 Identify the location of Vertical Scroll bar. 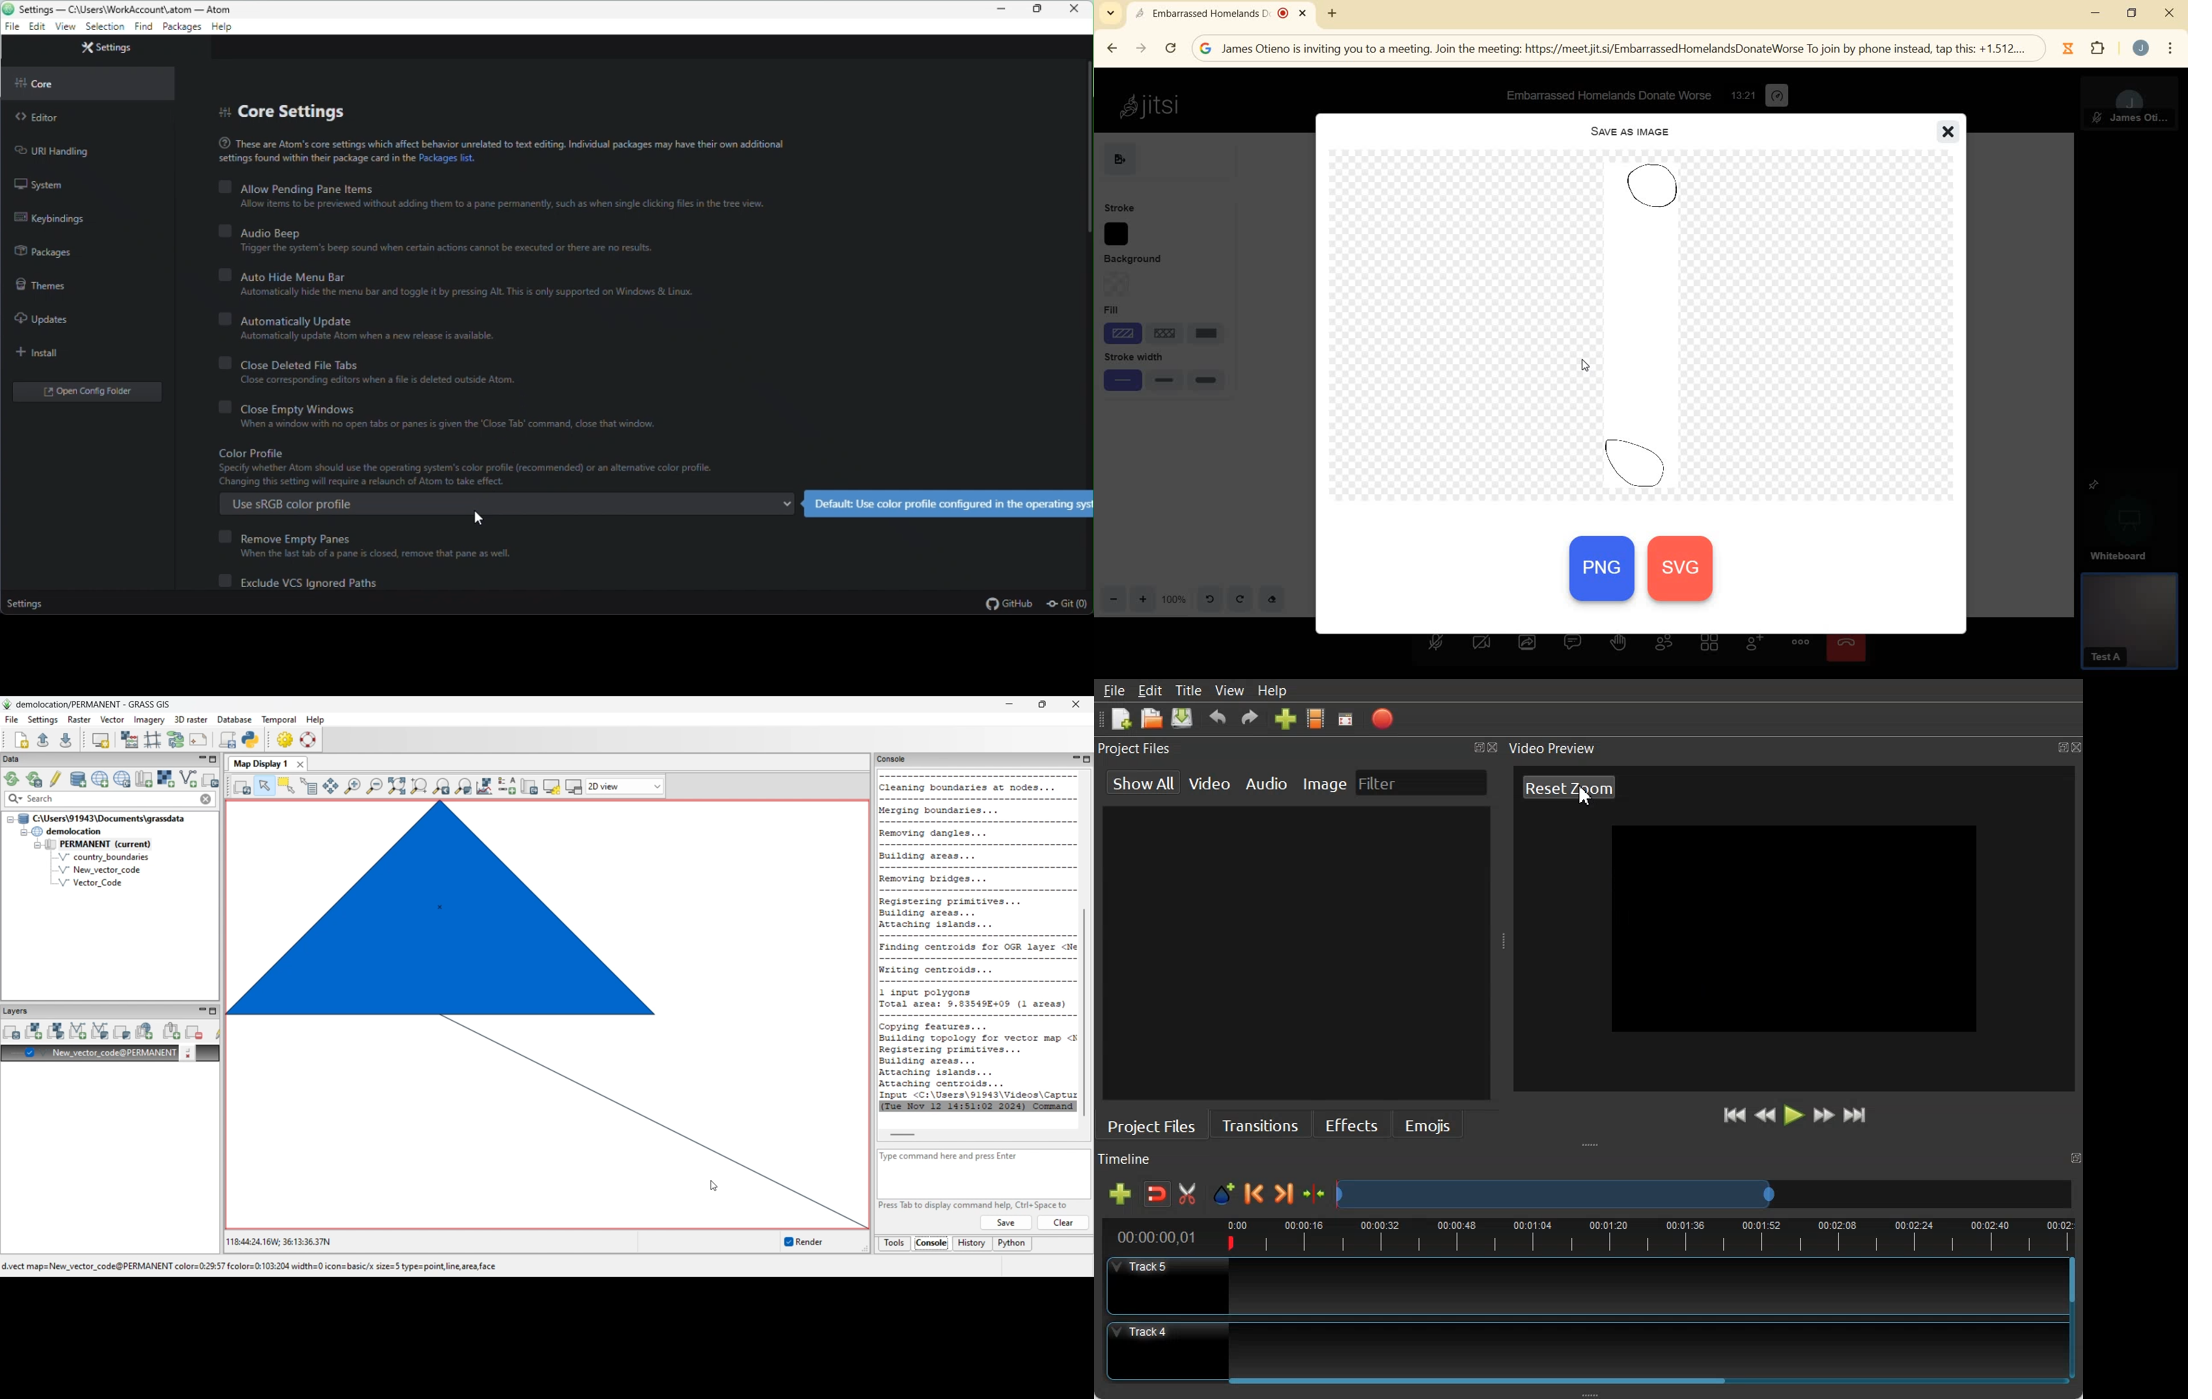
(2075, 1318).